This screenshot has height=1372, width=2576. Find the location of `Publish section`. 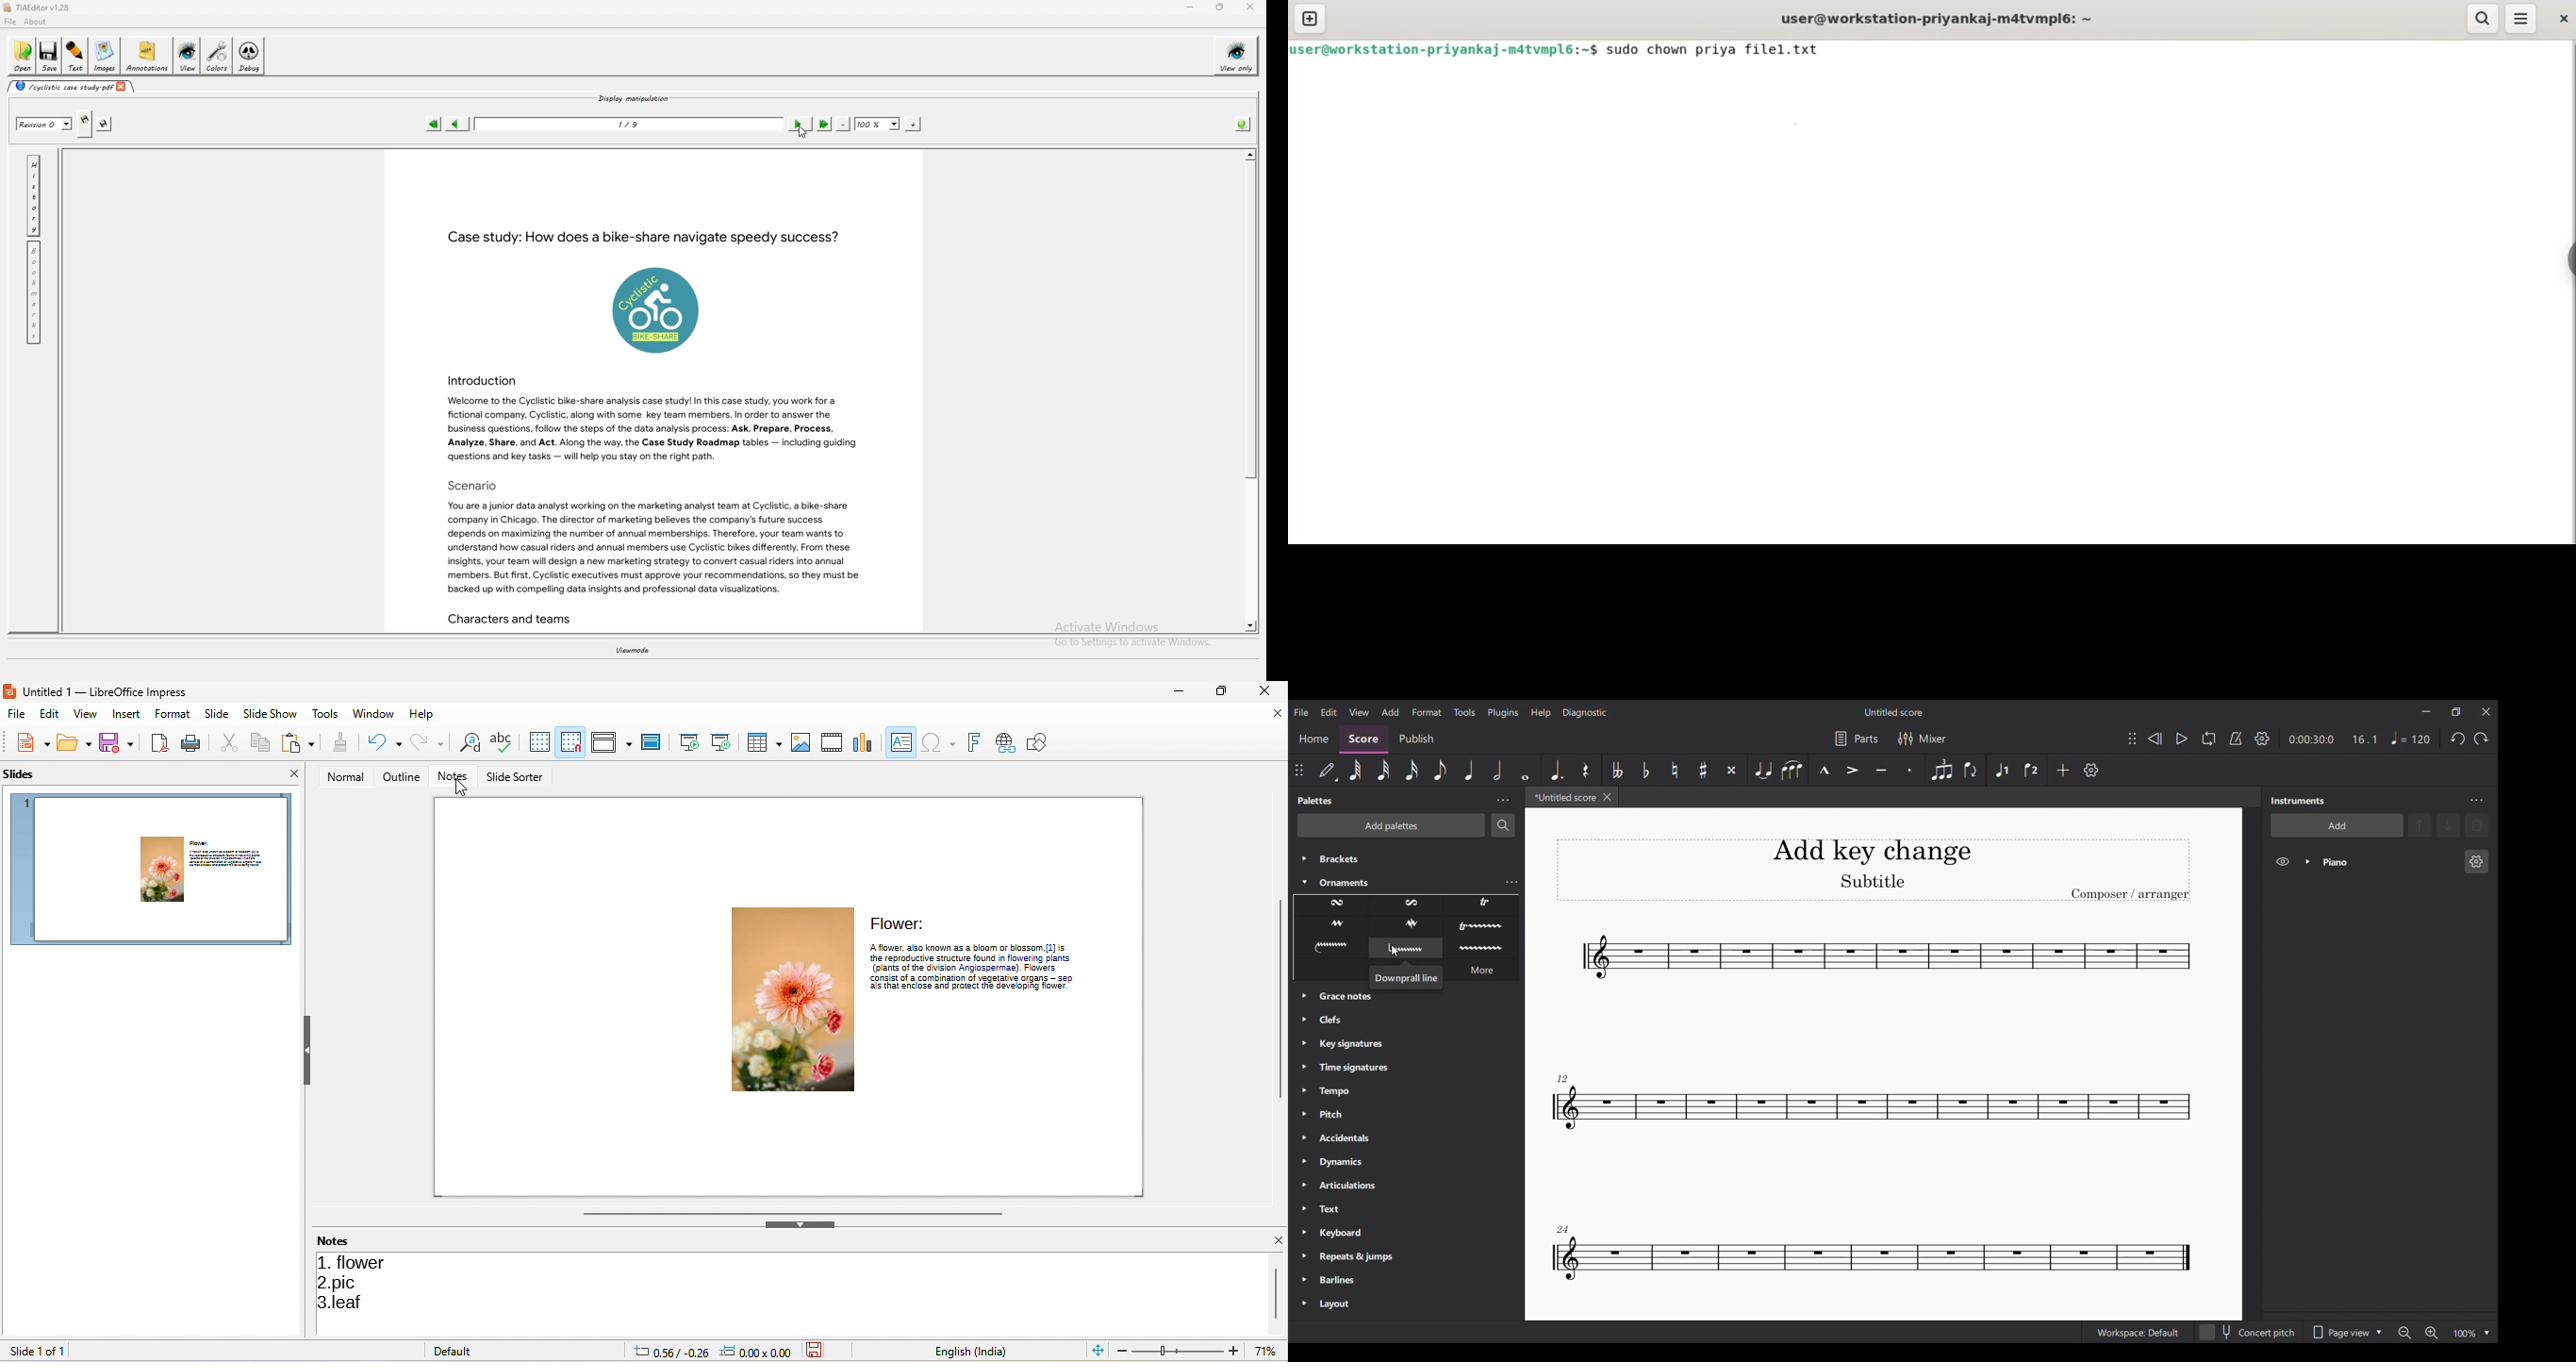

Publish section is located at coordinates (1417, 740).